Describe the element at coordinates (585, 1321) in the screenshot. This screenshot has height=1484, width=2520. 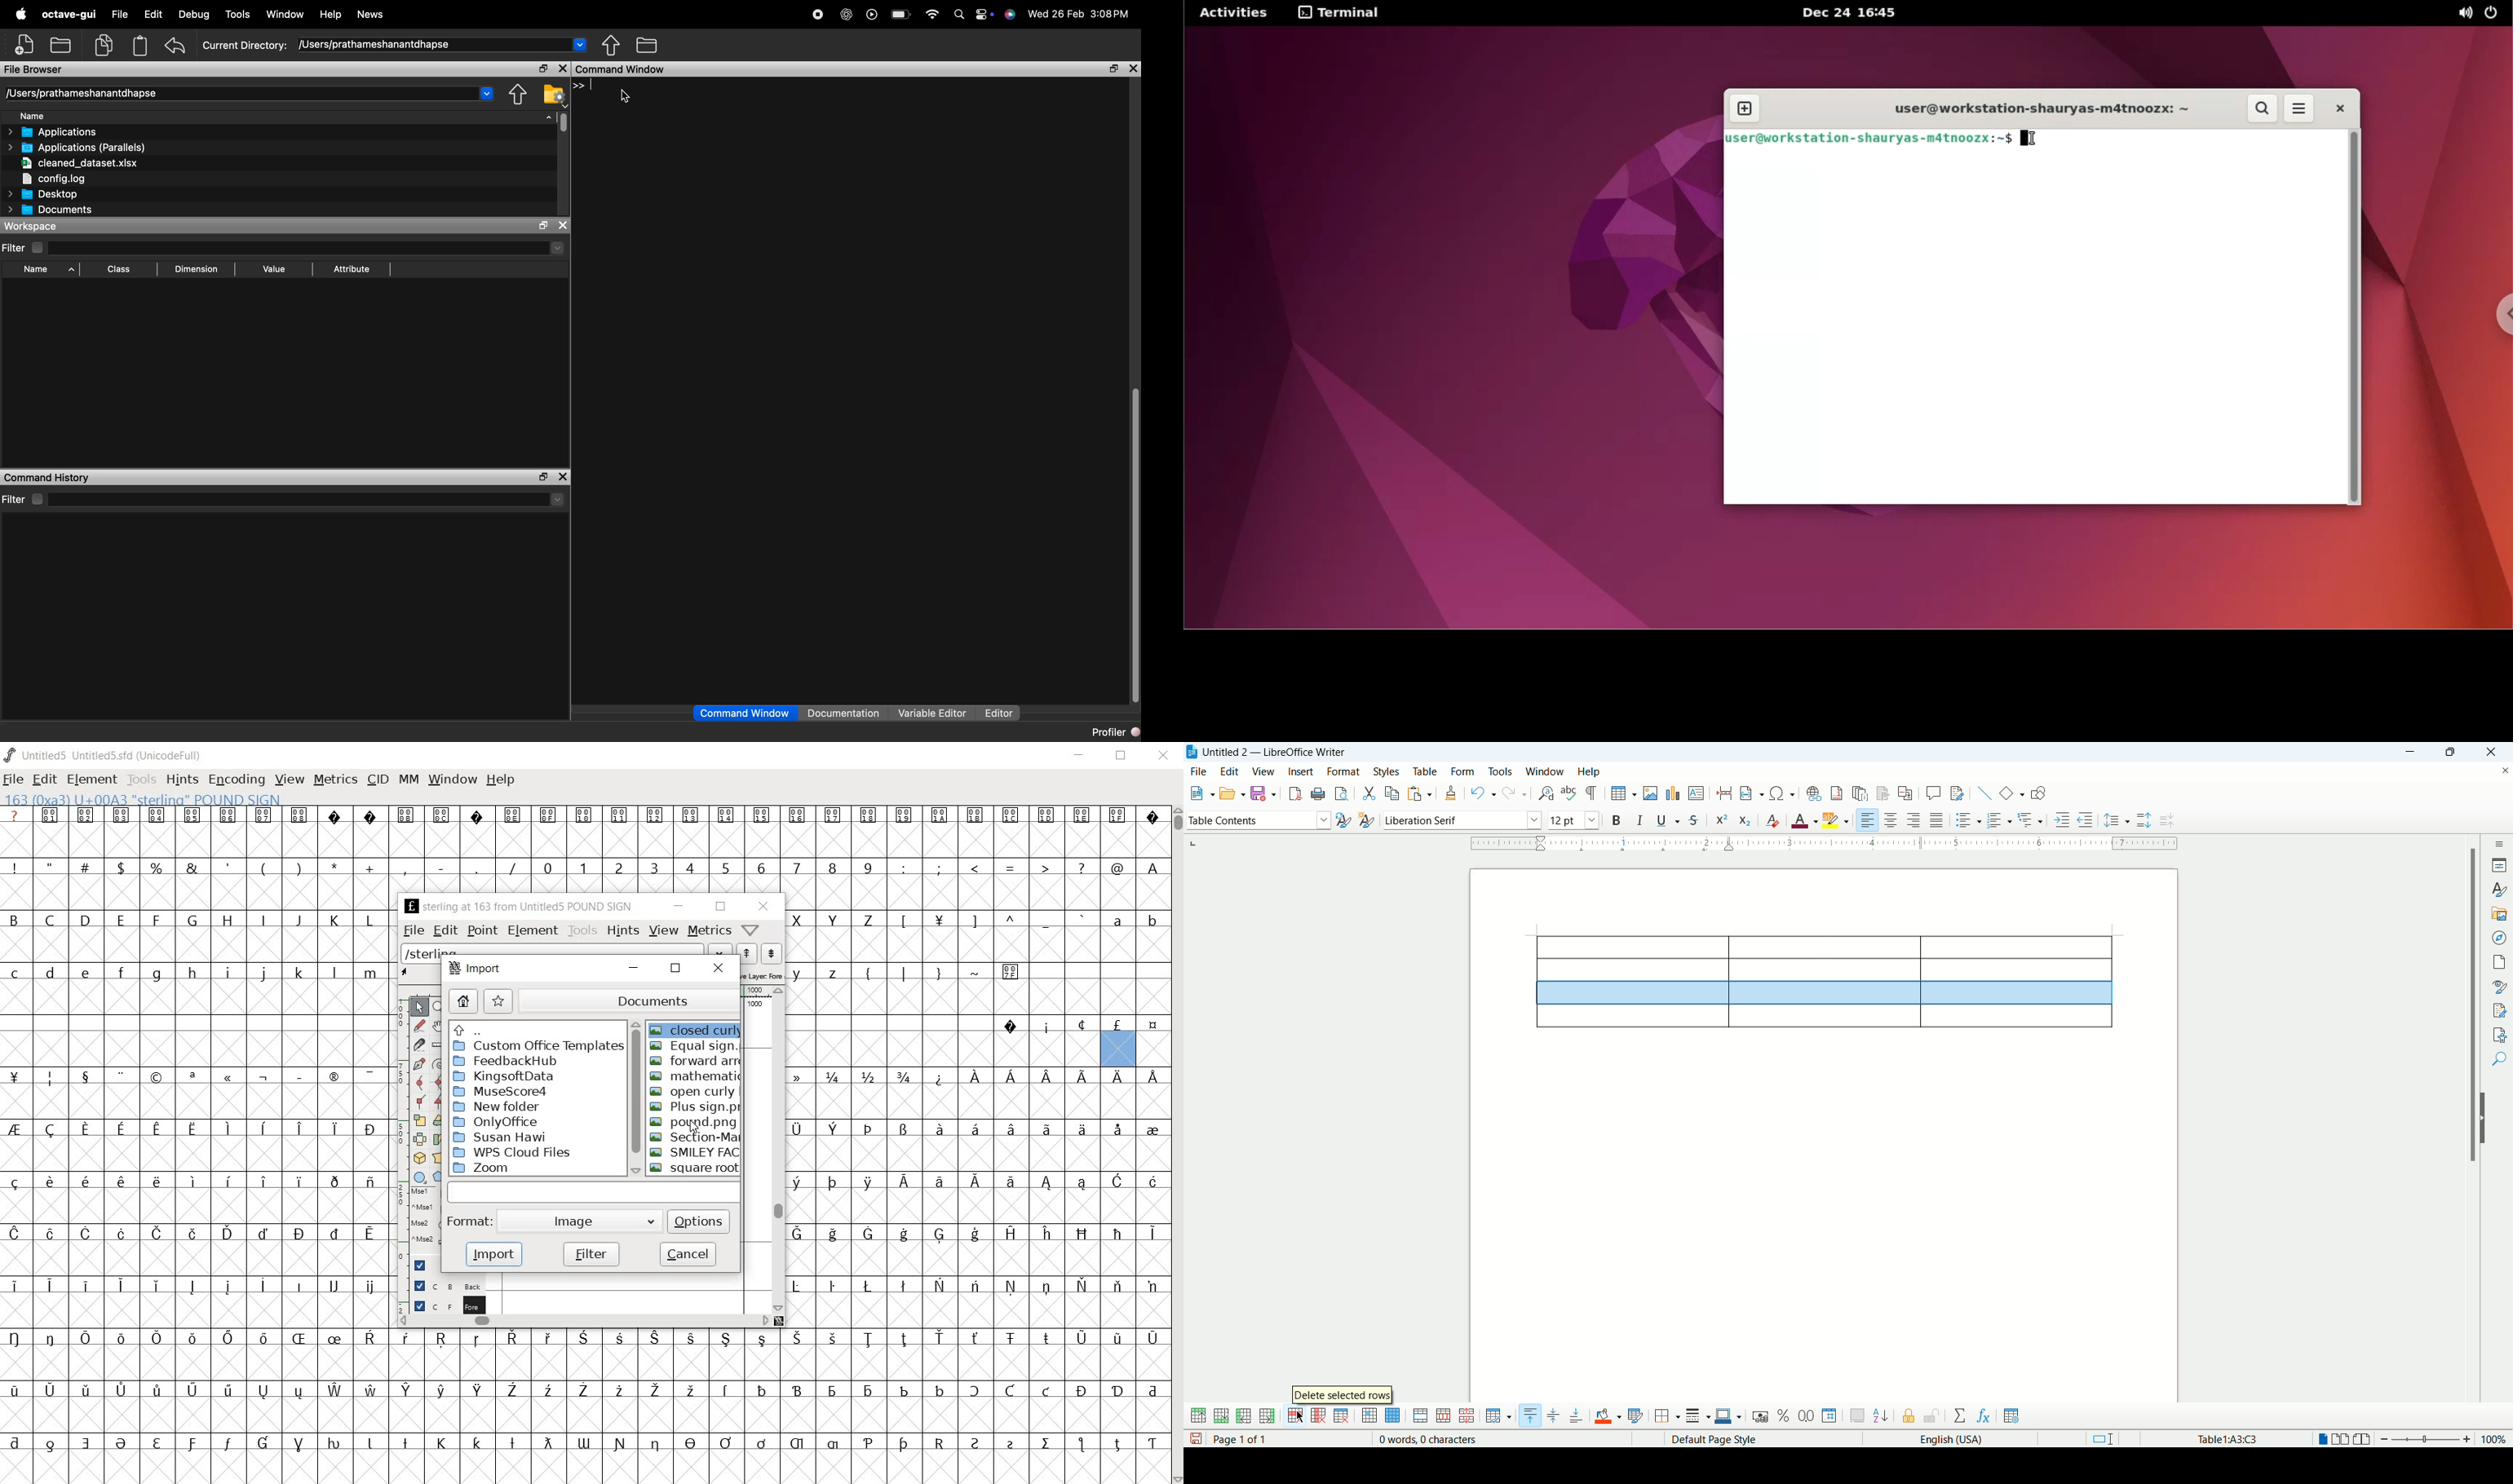
I see `scrollbar` at that location.